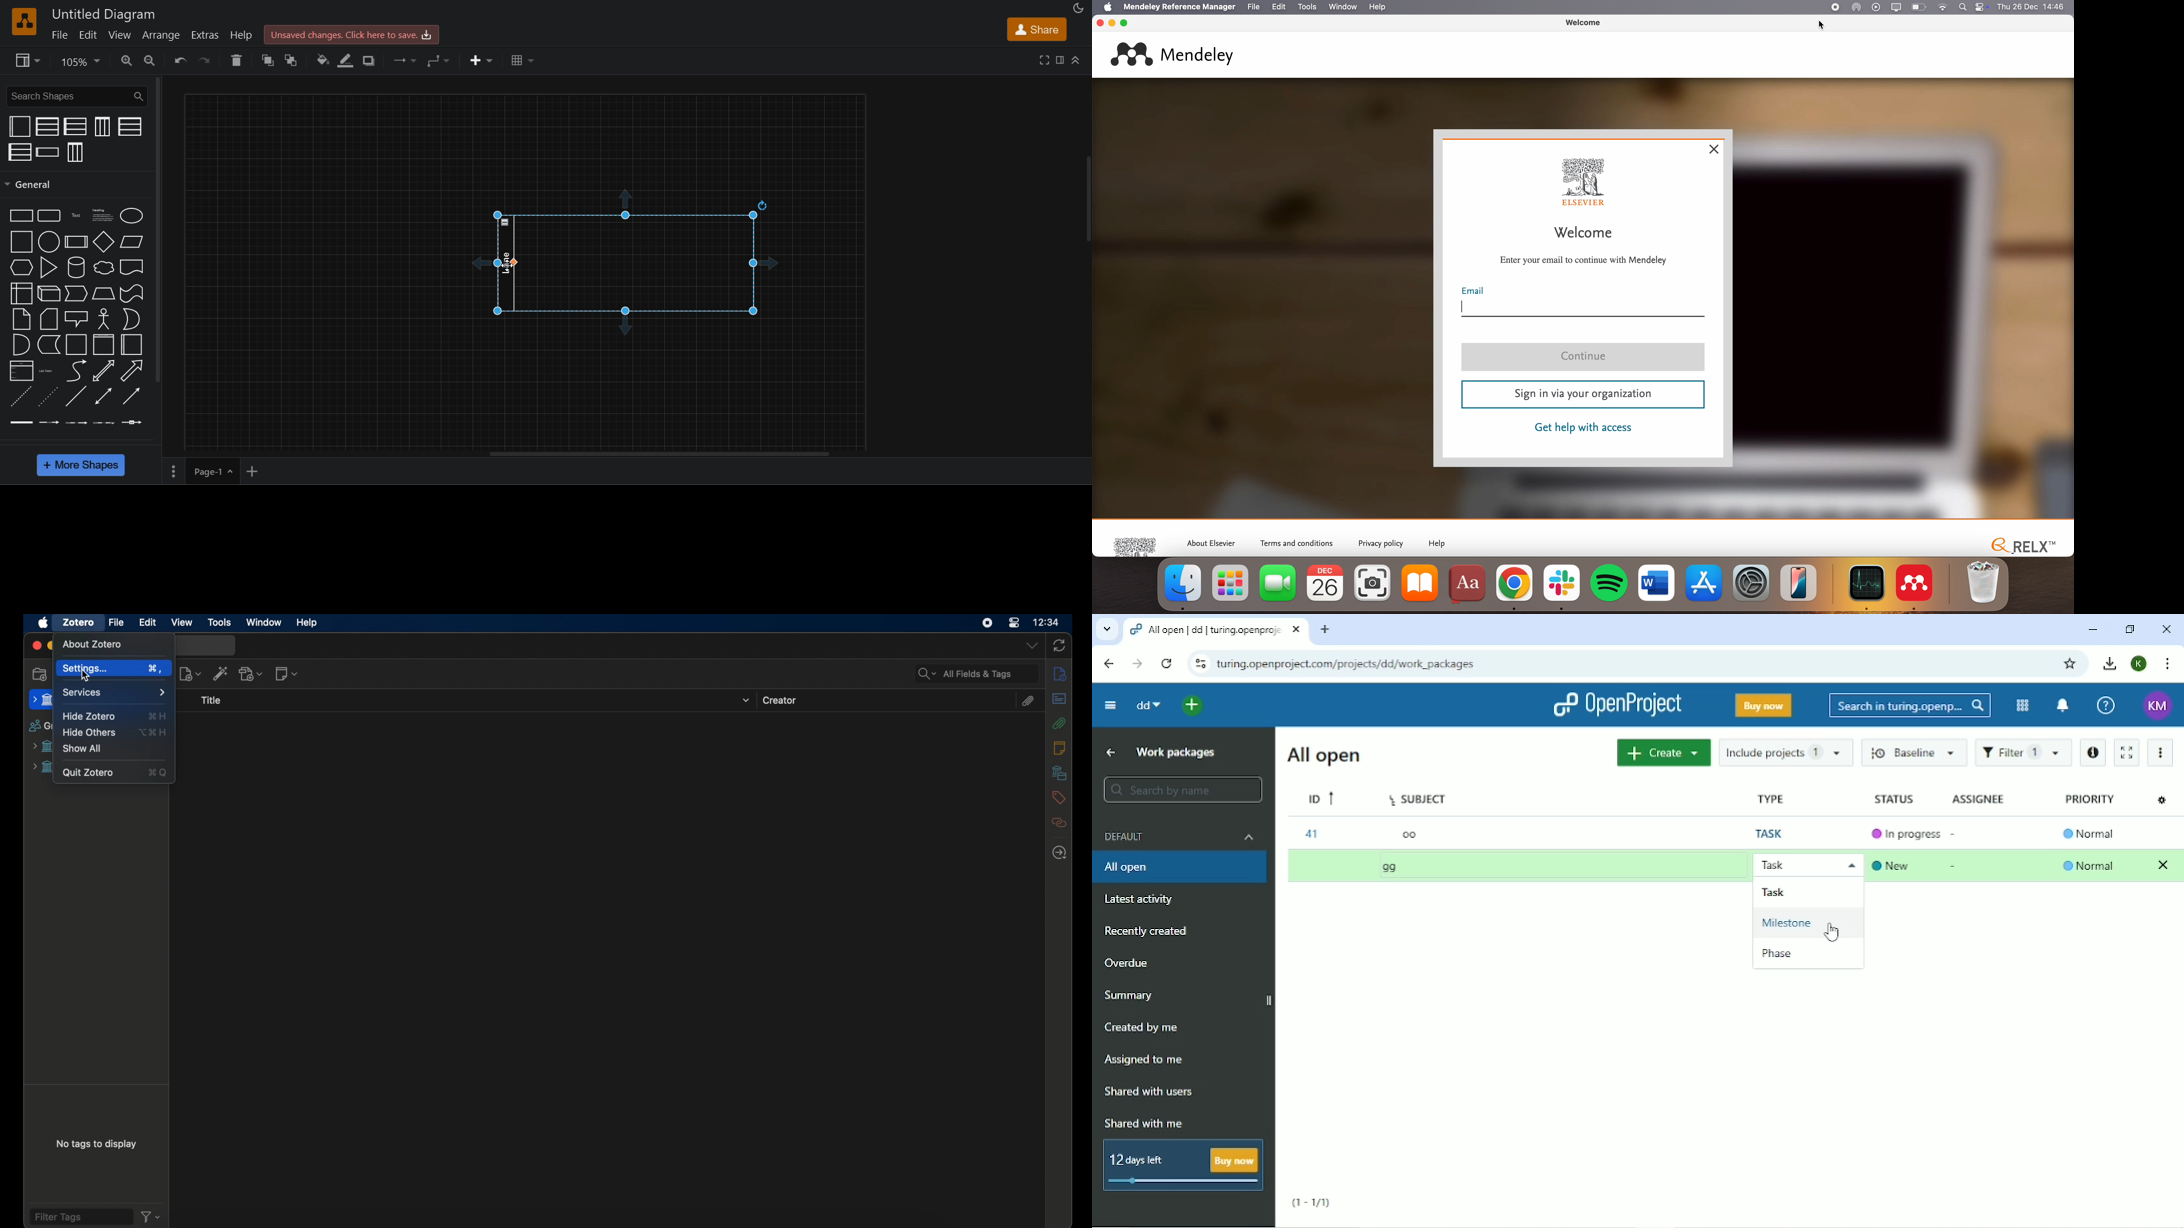  Describe the element at coordinates (1154, 931) in the screenshot. I see `Recently created` at that location.